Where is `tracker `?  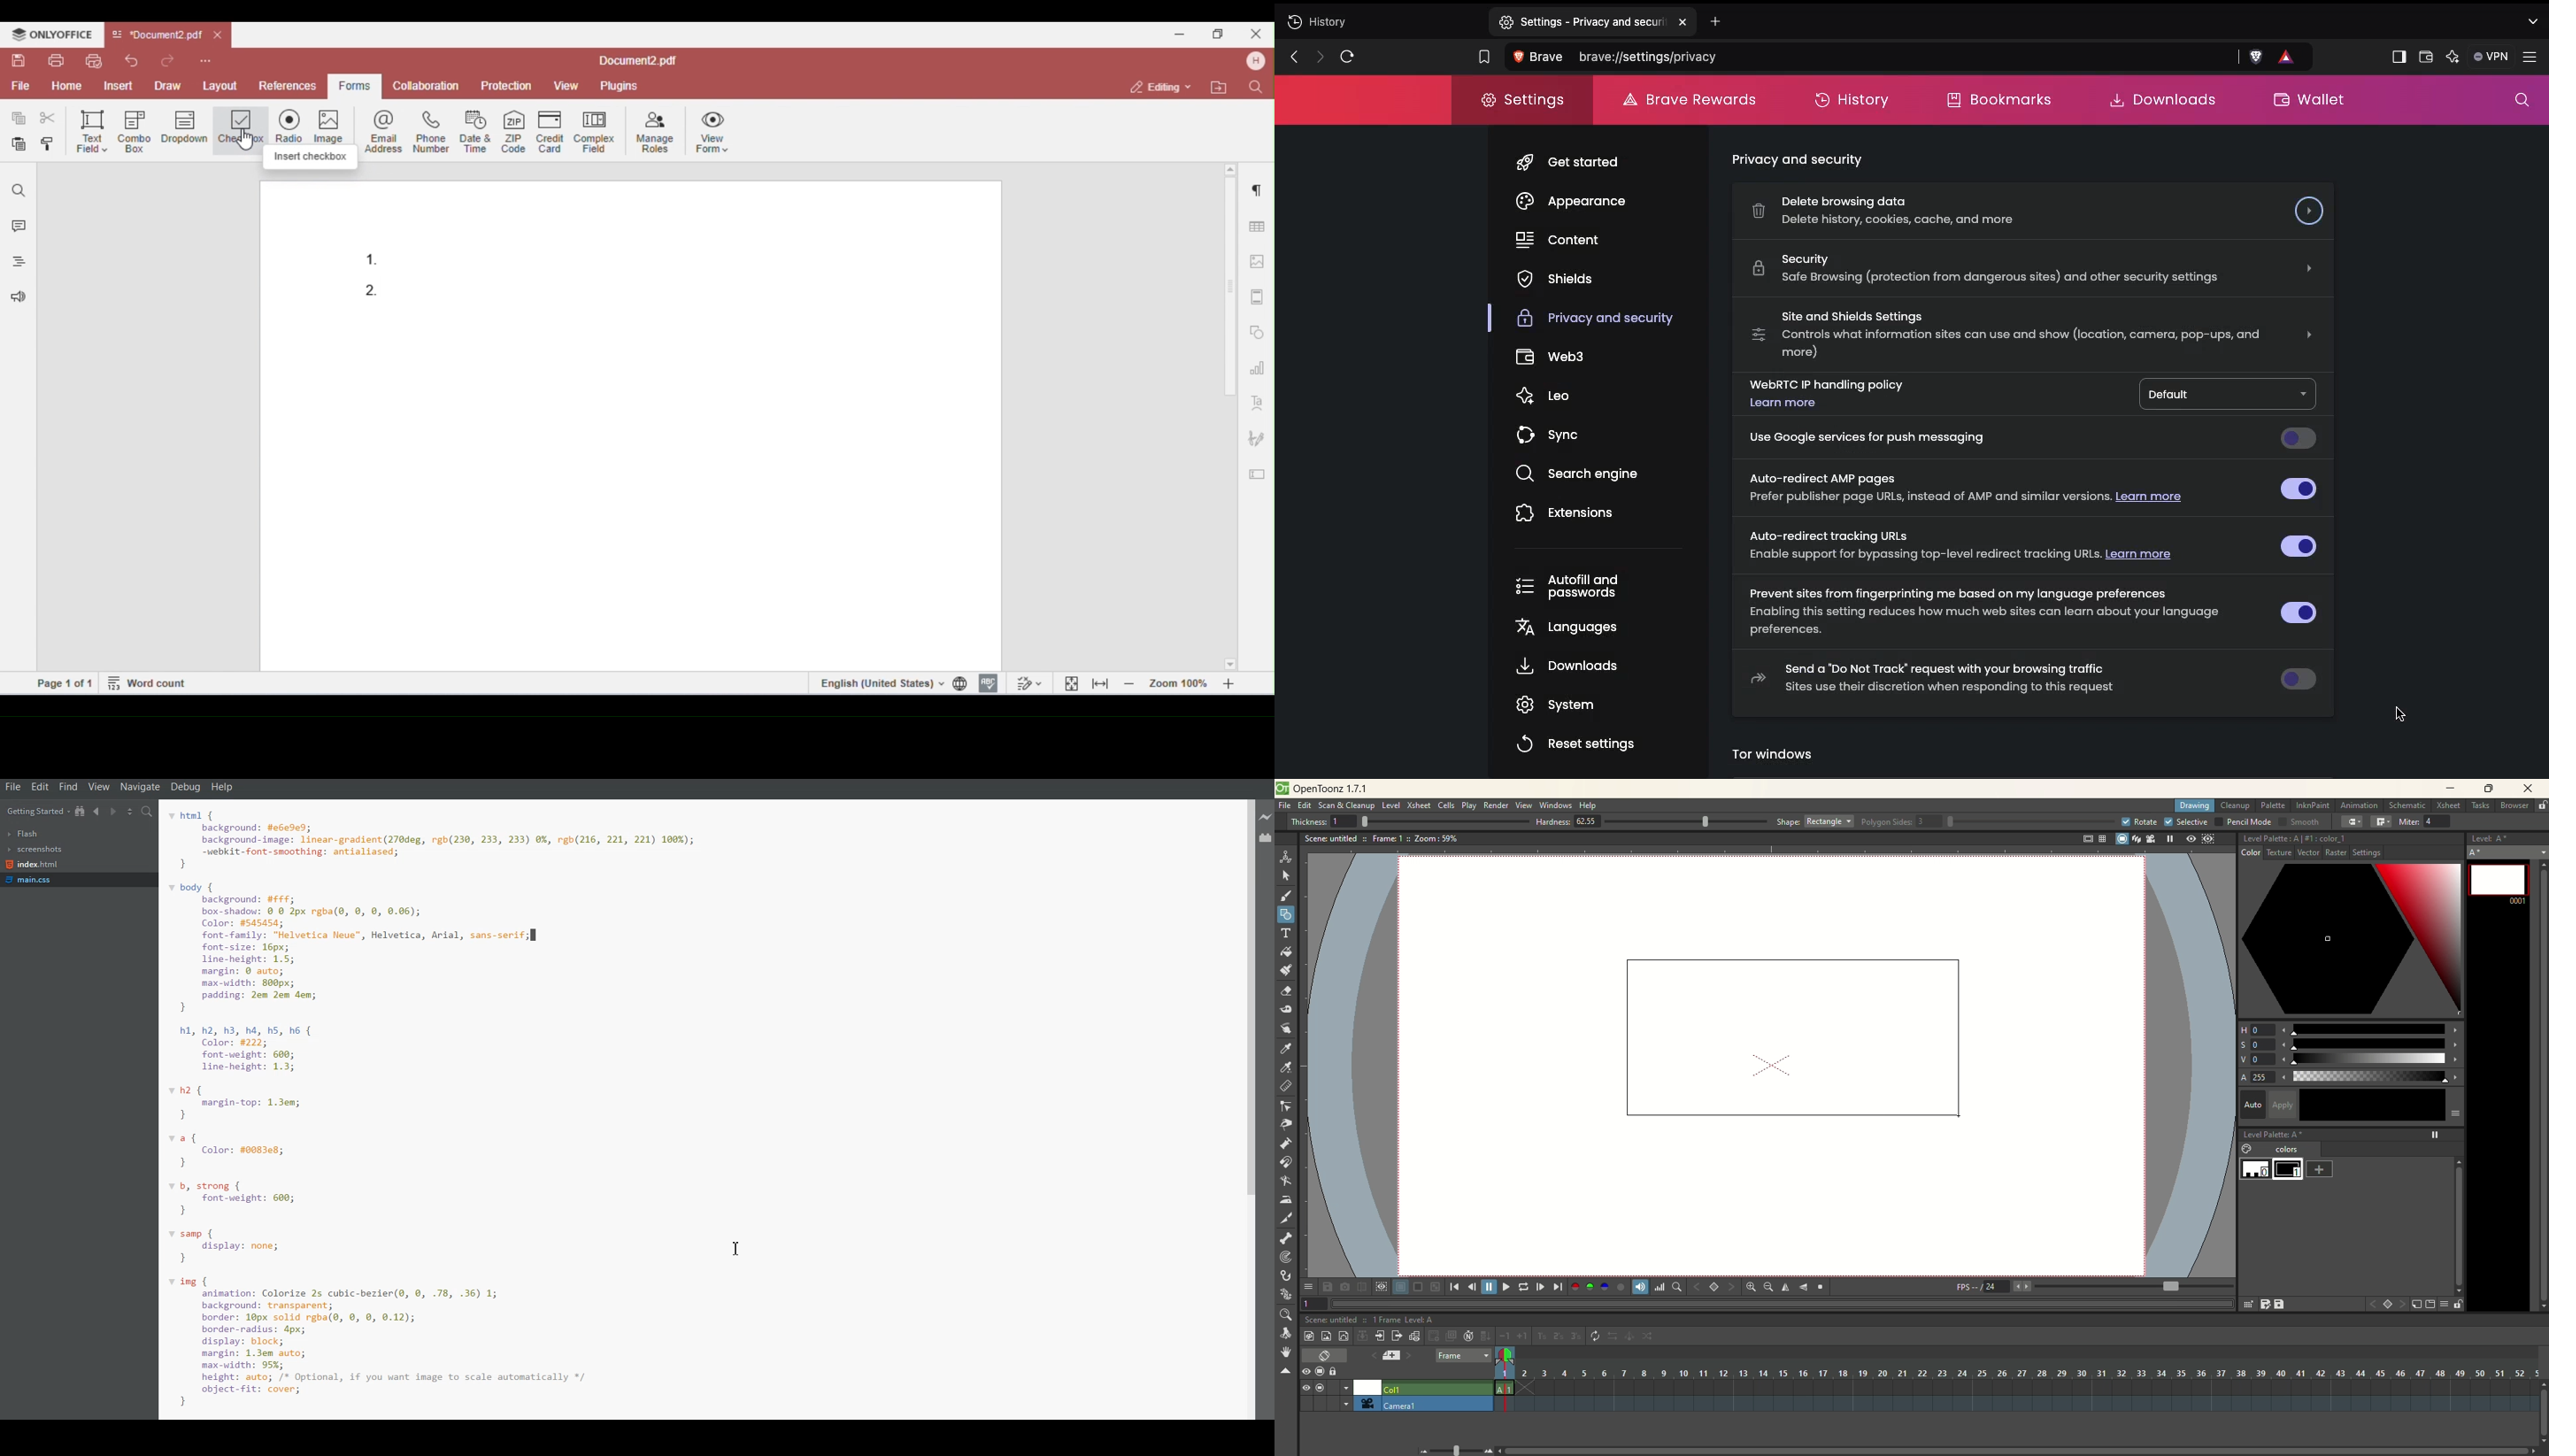
tracker  is located at coordinates (1286, 1258).